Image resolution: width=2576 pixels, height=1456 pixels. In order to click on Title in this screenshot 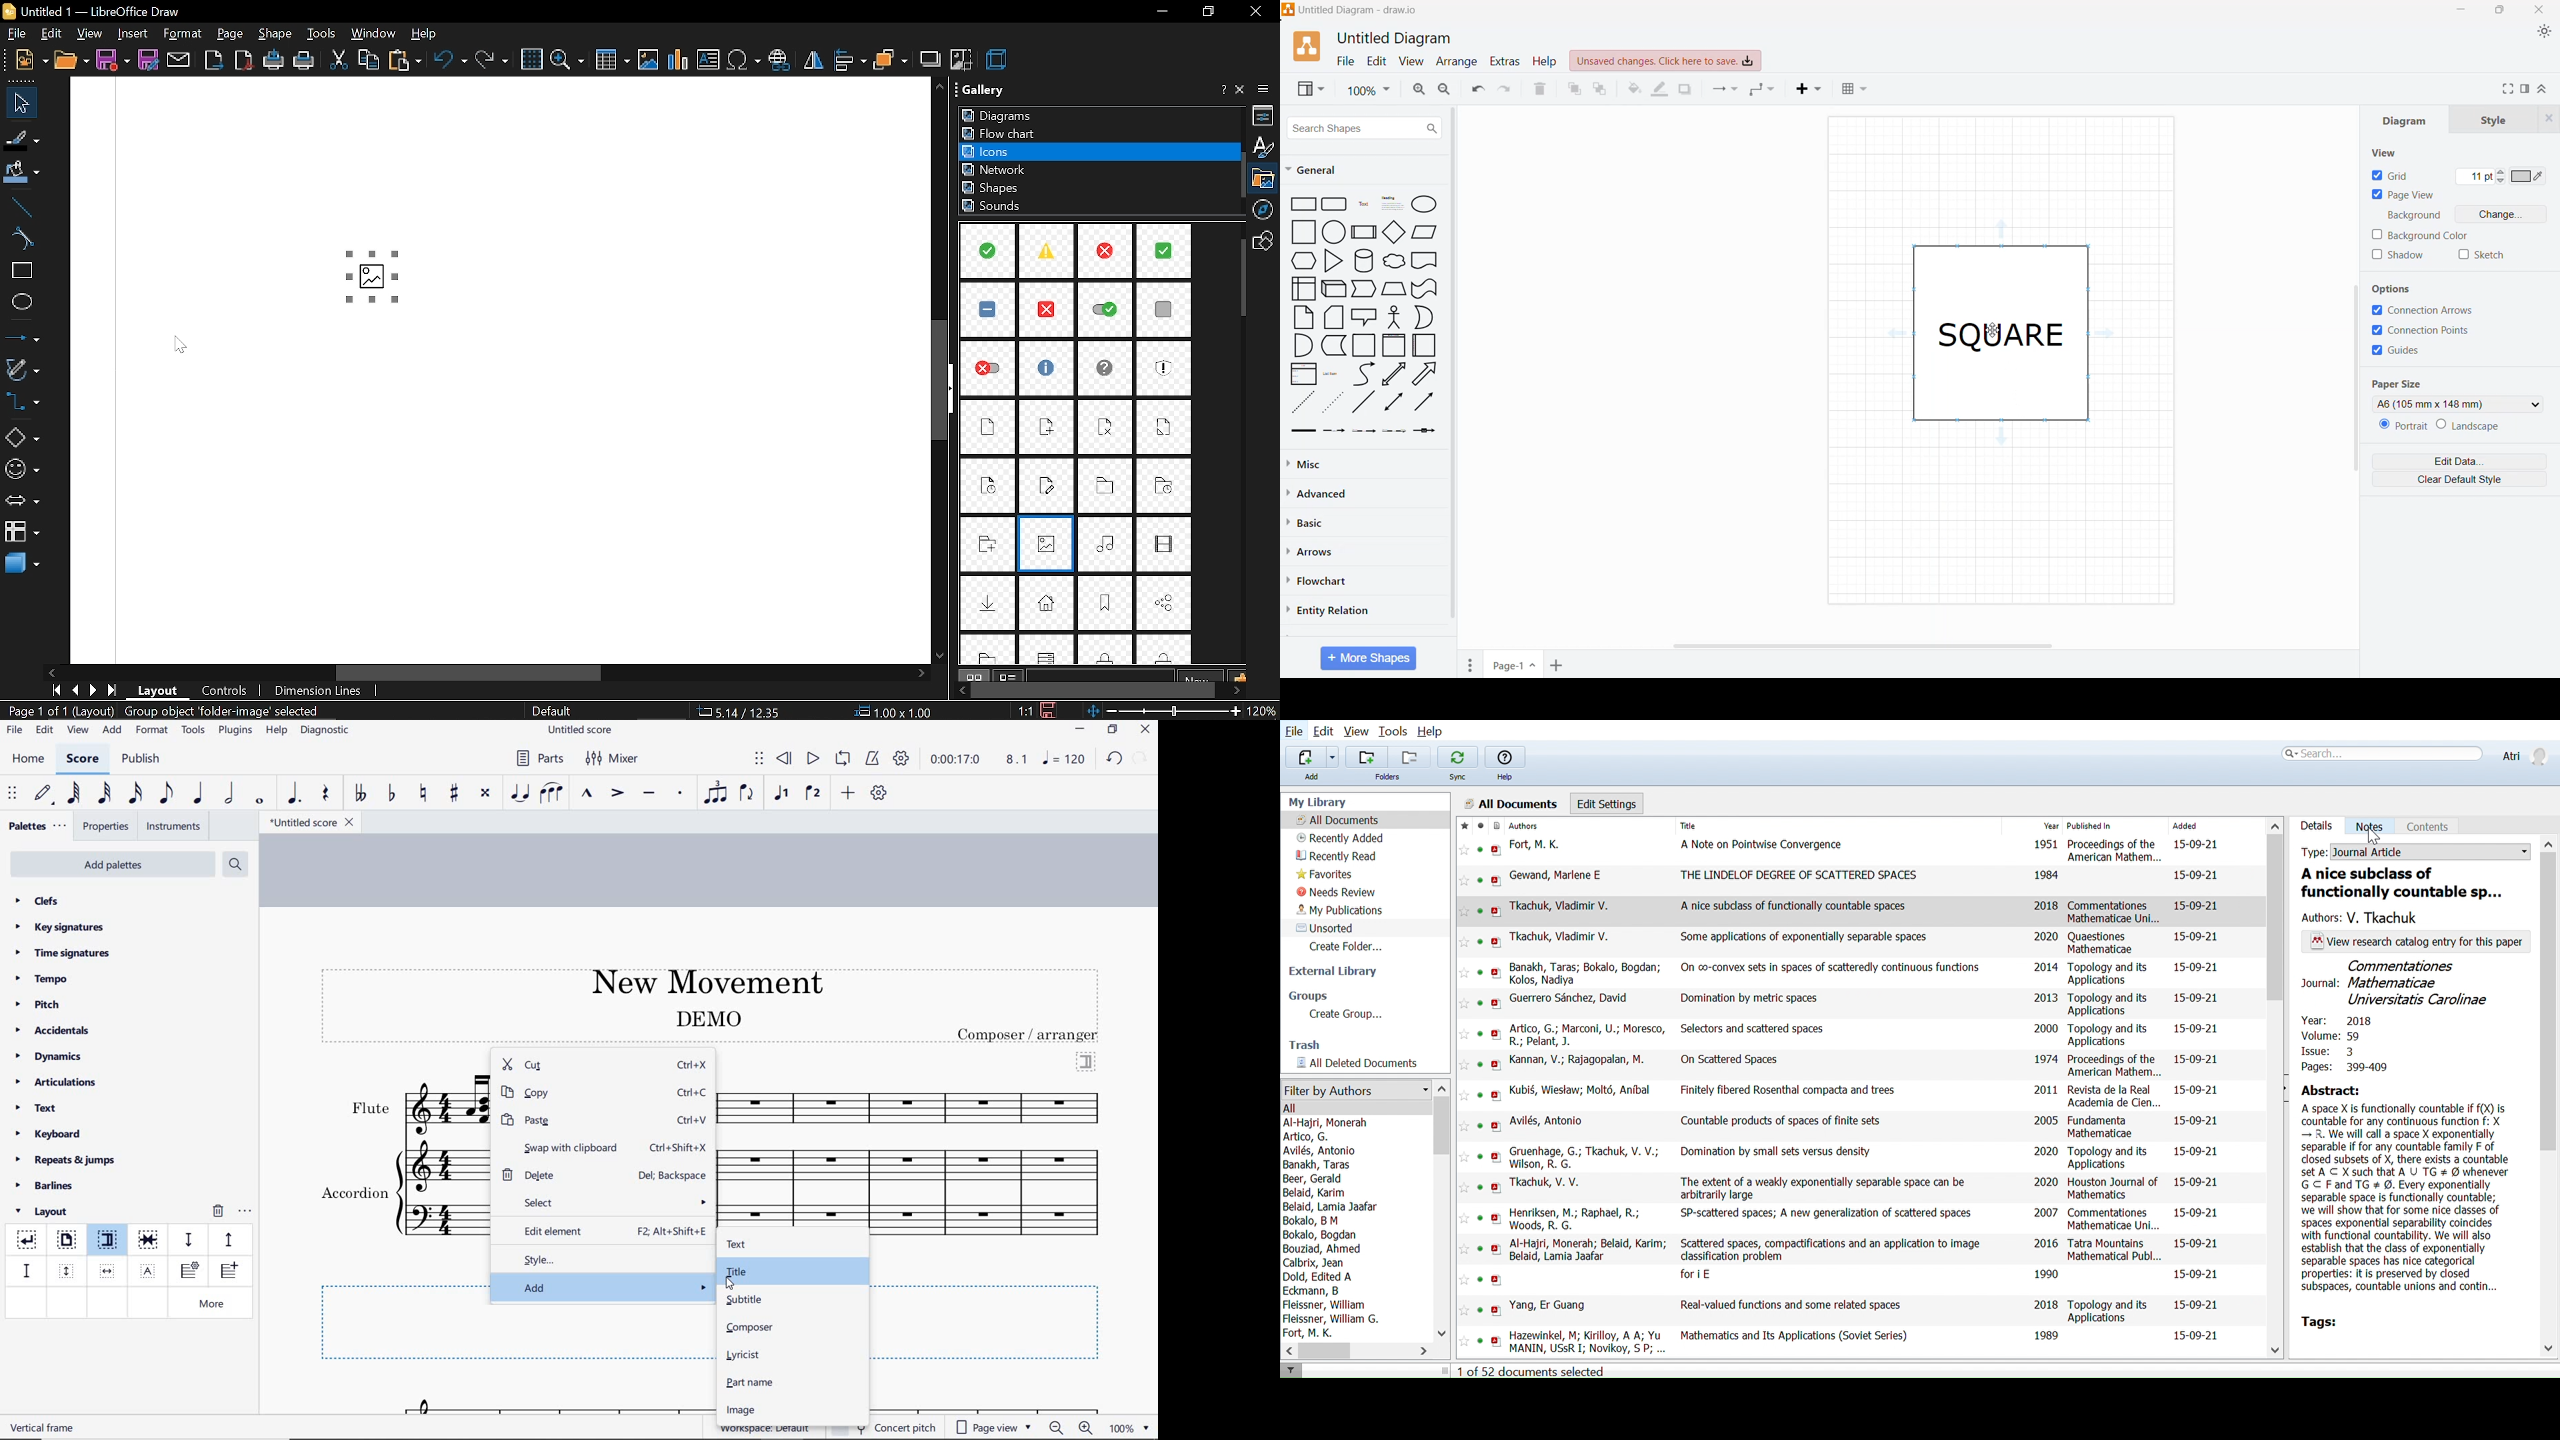, I will do `click(1688, 825)`.